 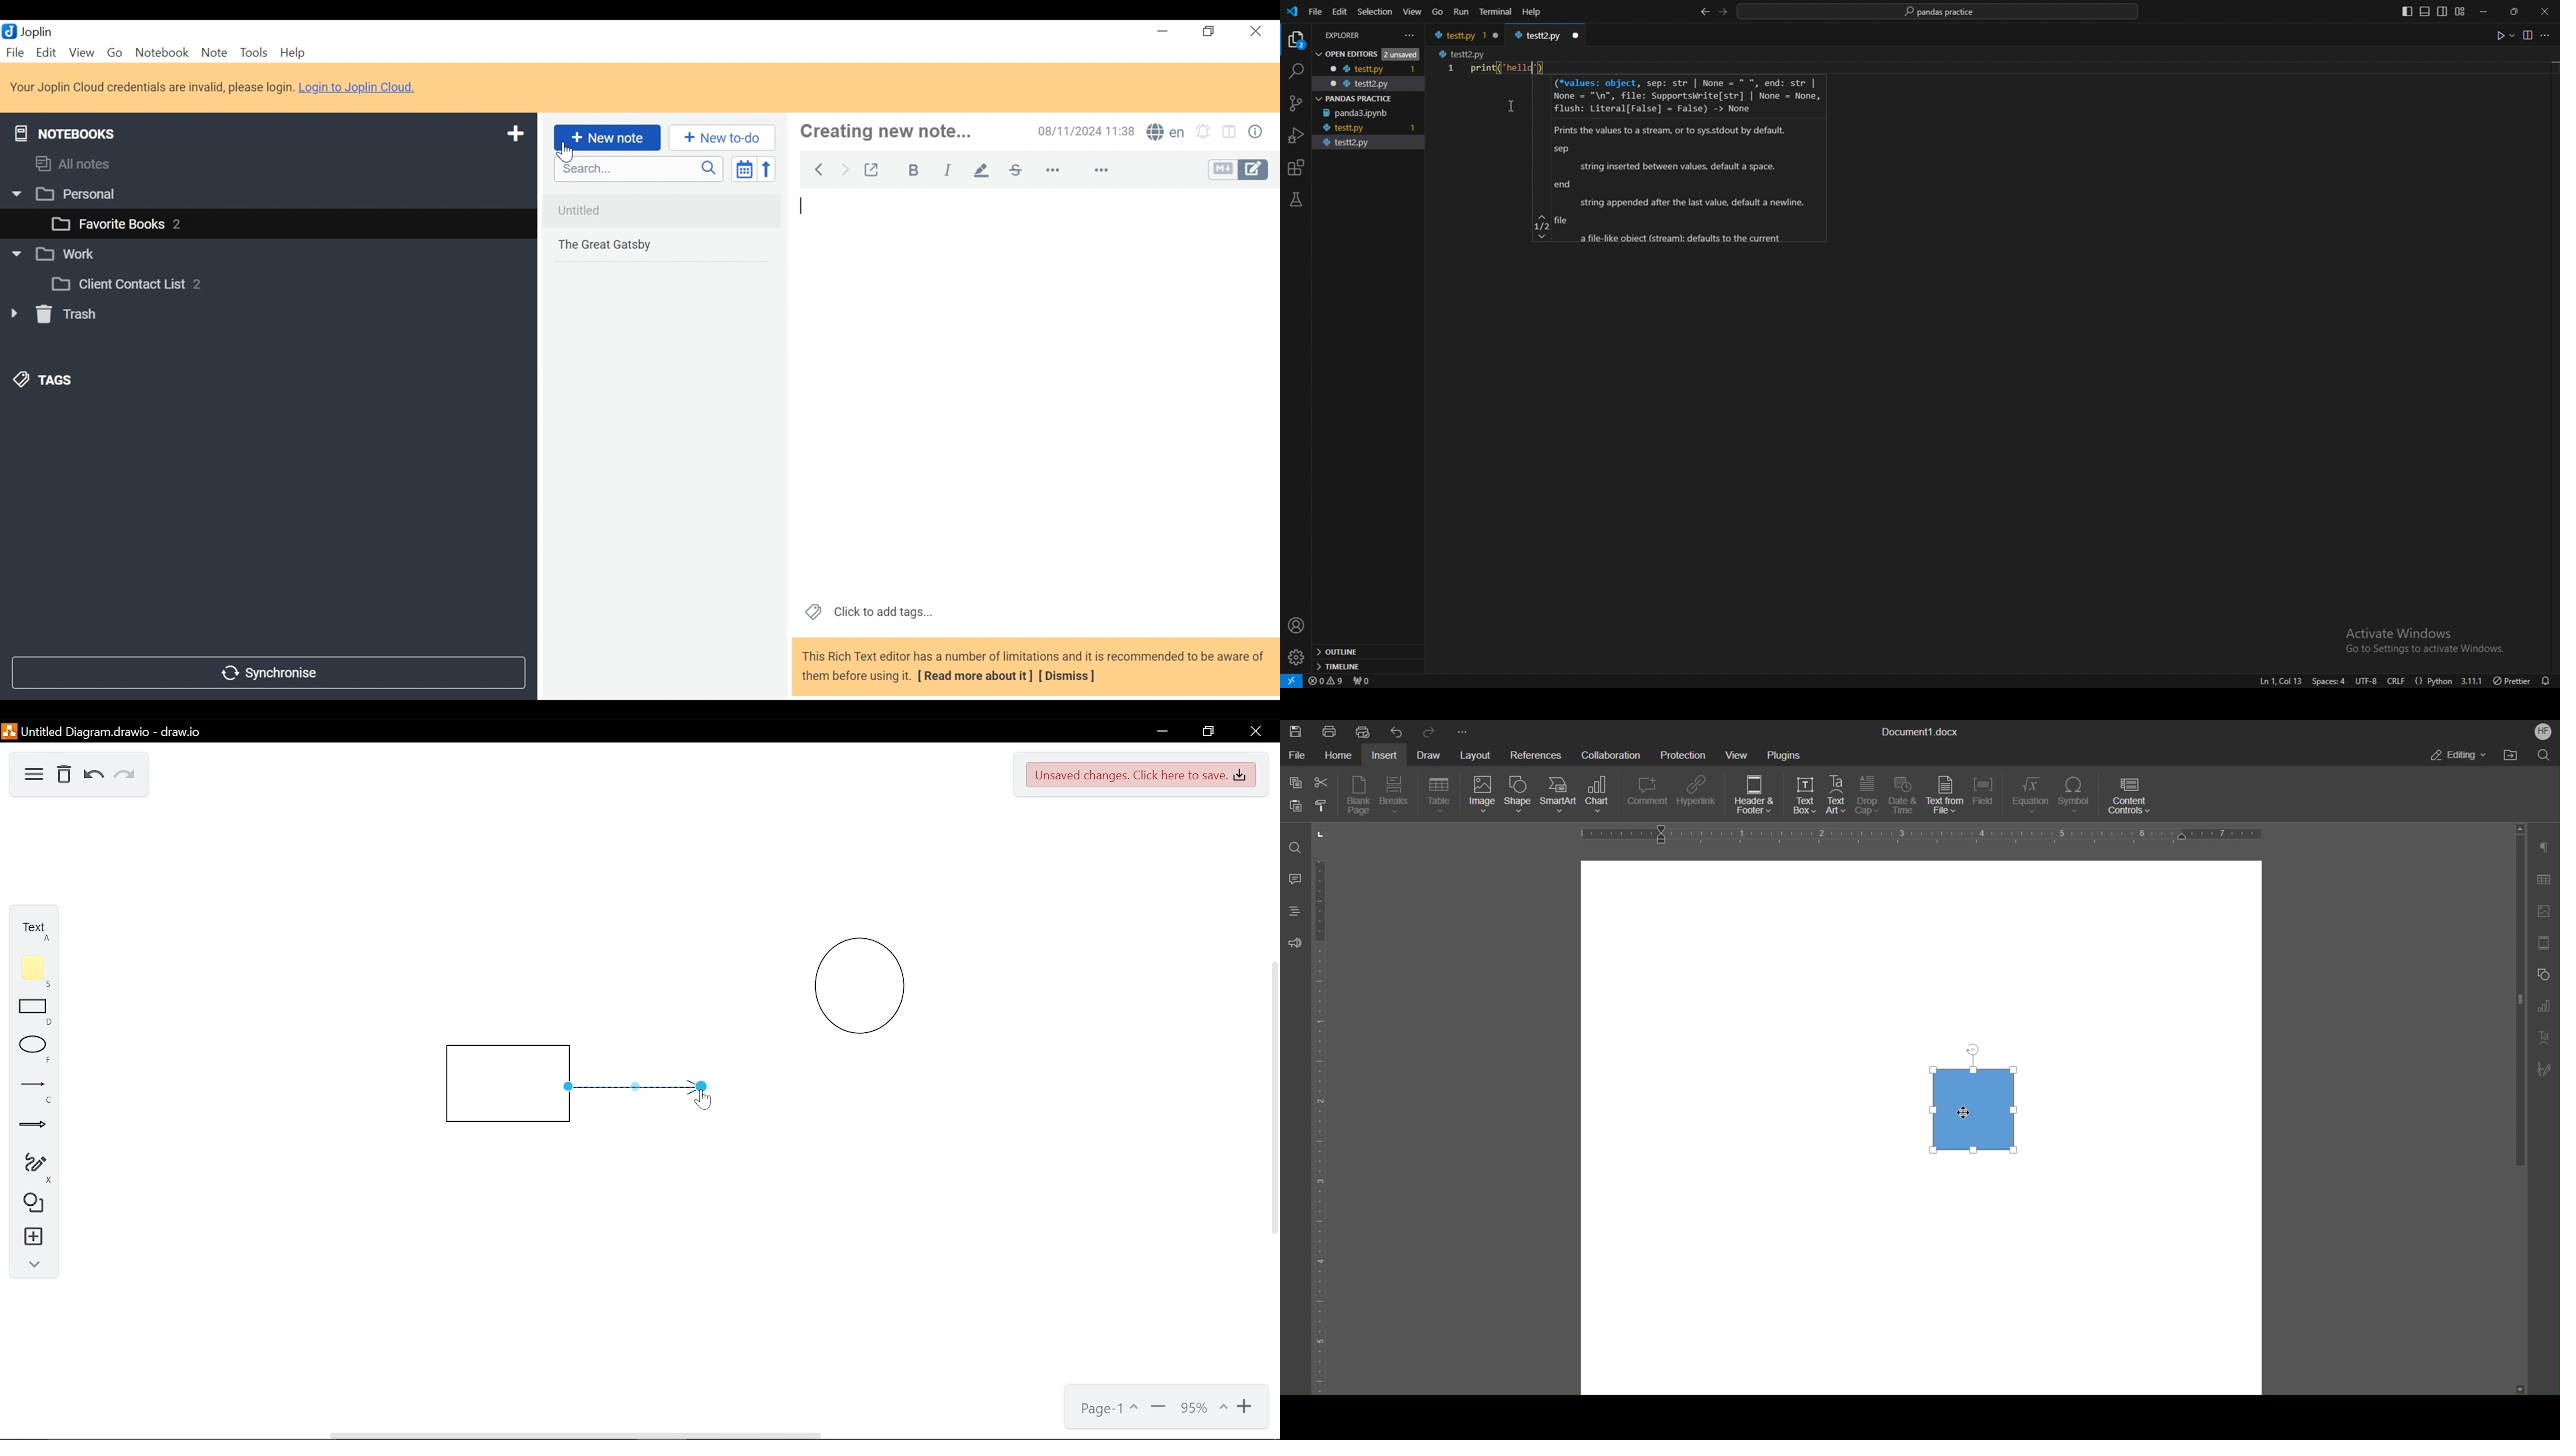 I want to click on close, so click(x=2545, y=11).